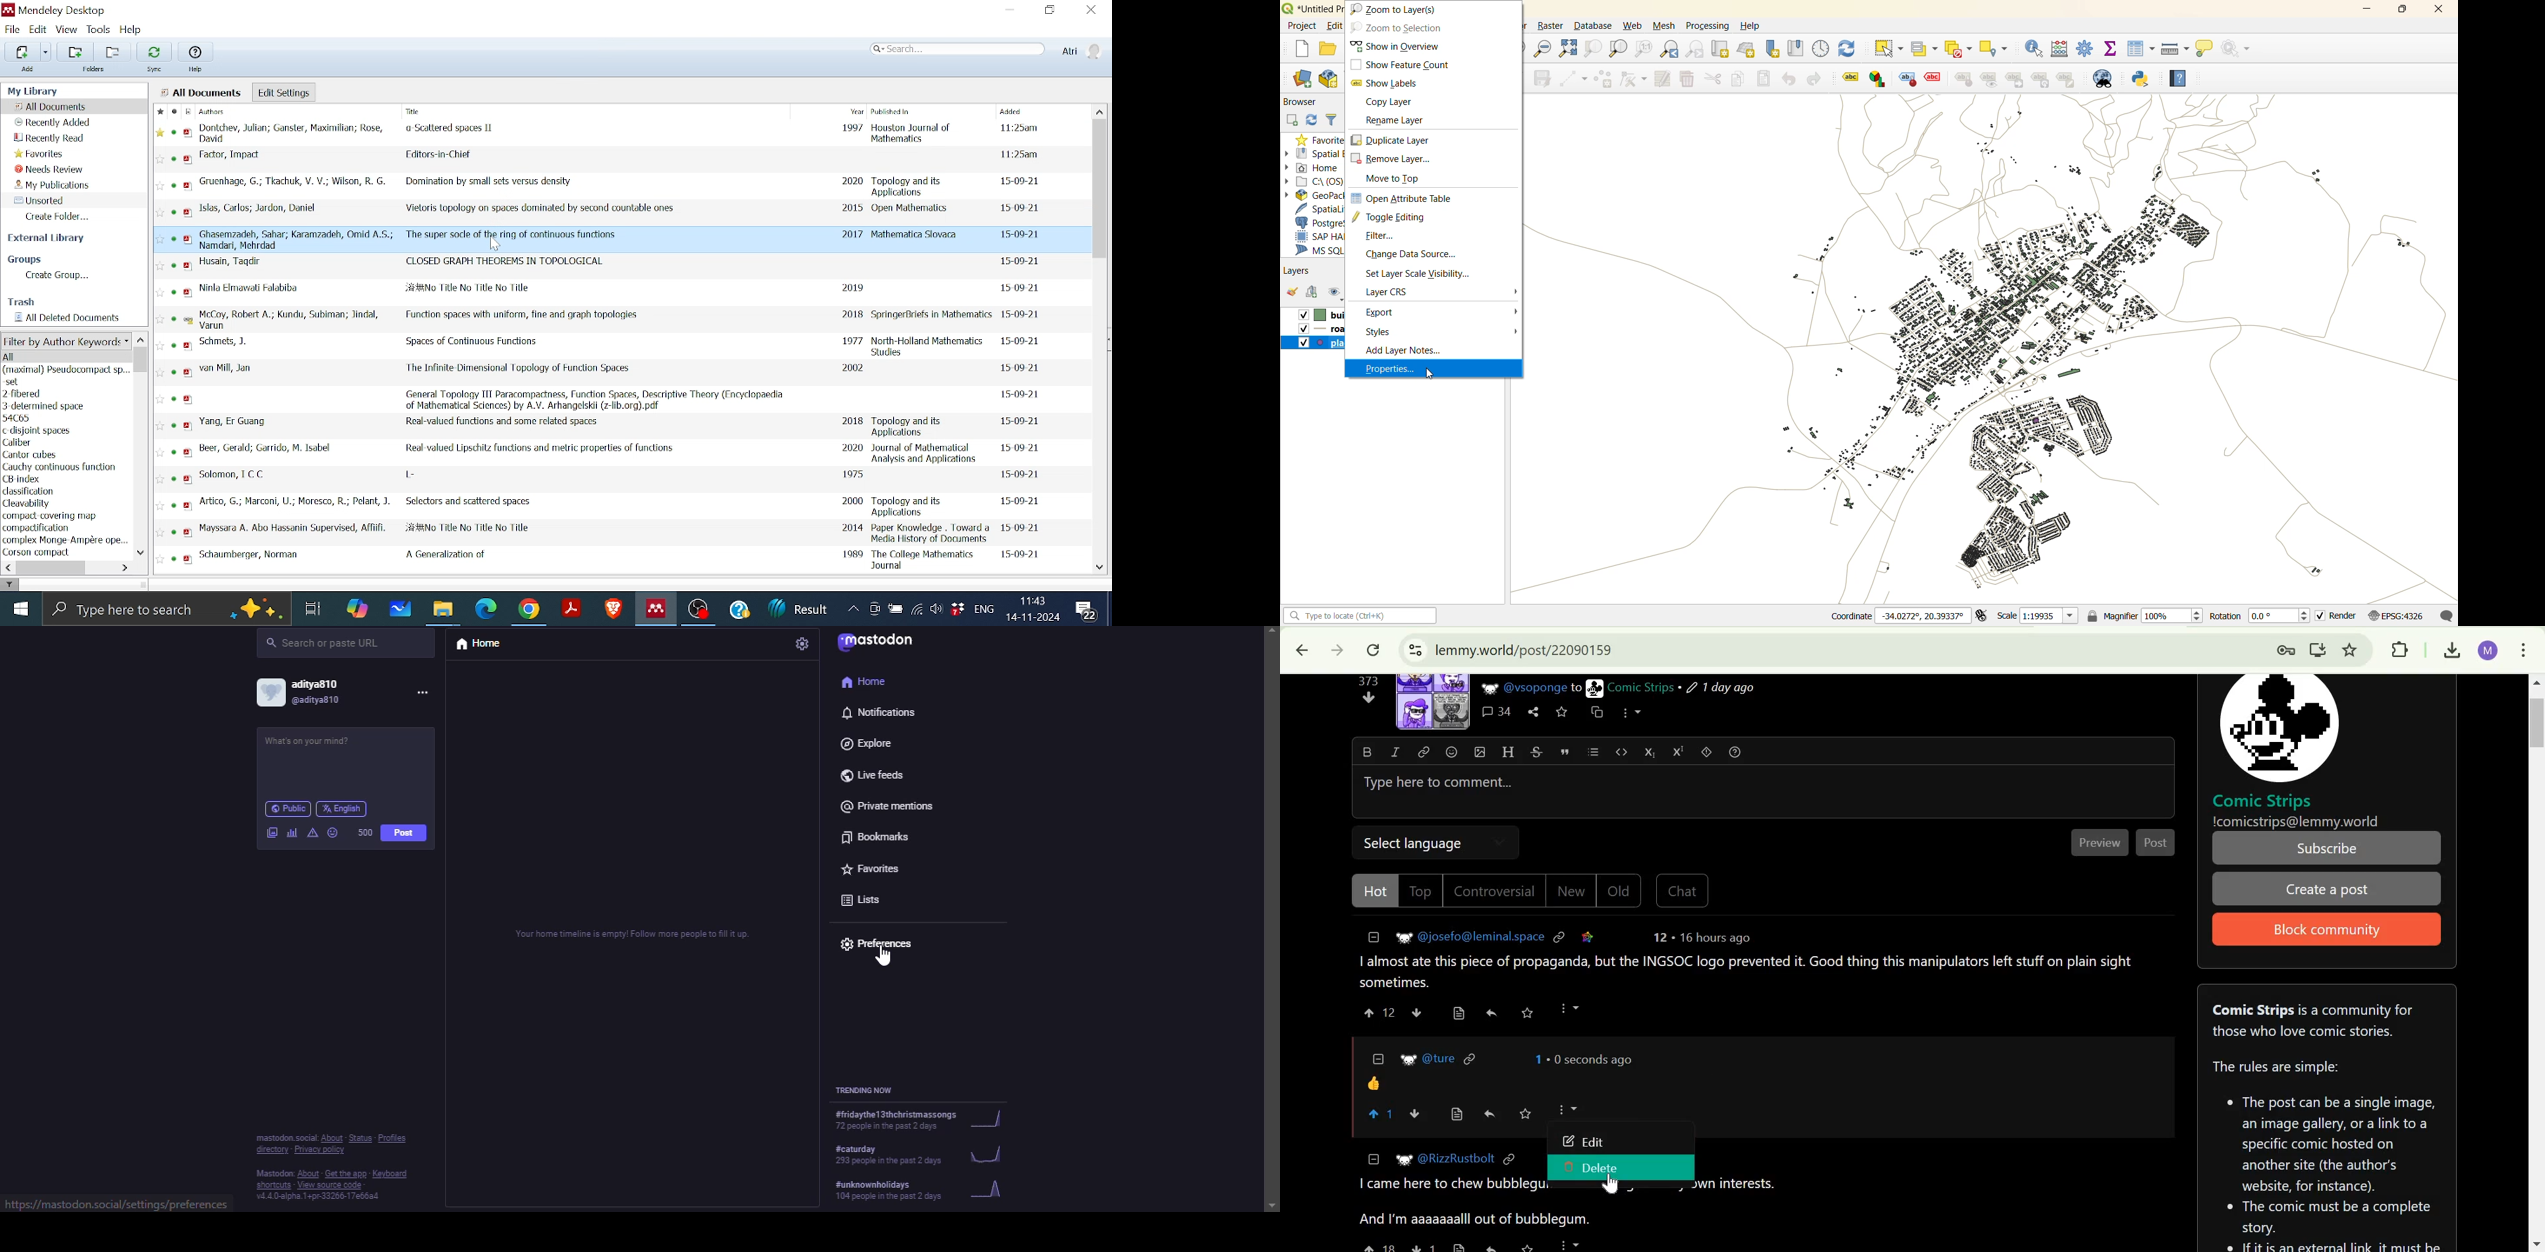 This screenshot has height=1260, width=2548. What do you see at coordinates (986, 608) in the screenshot?
I see `Language` at bounding box center [986, 608].